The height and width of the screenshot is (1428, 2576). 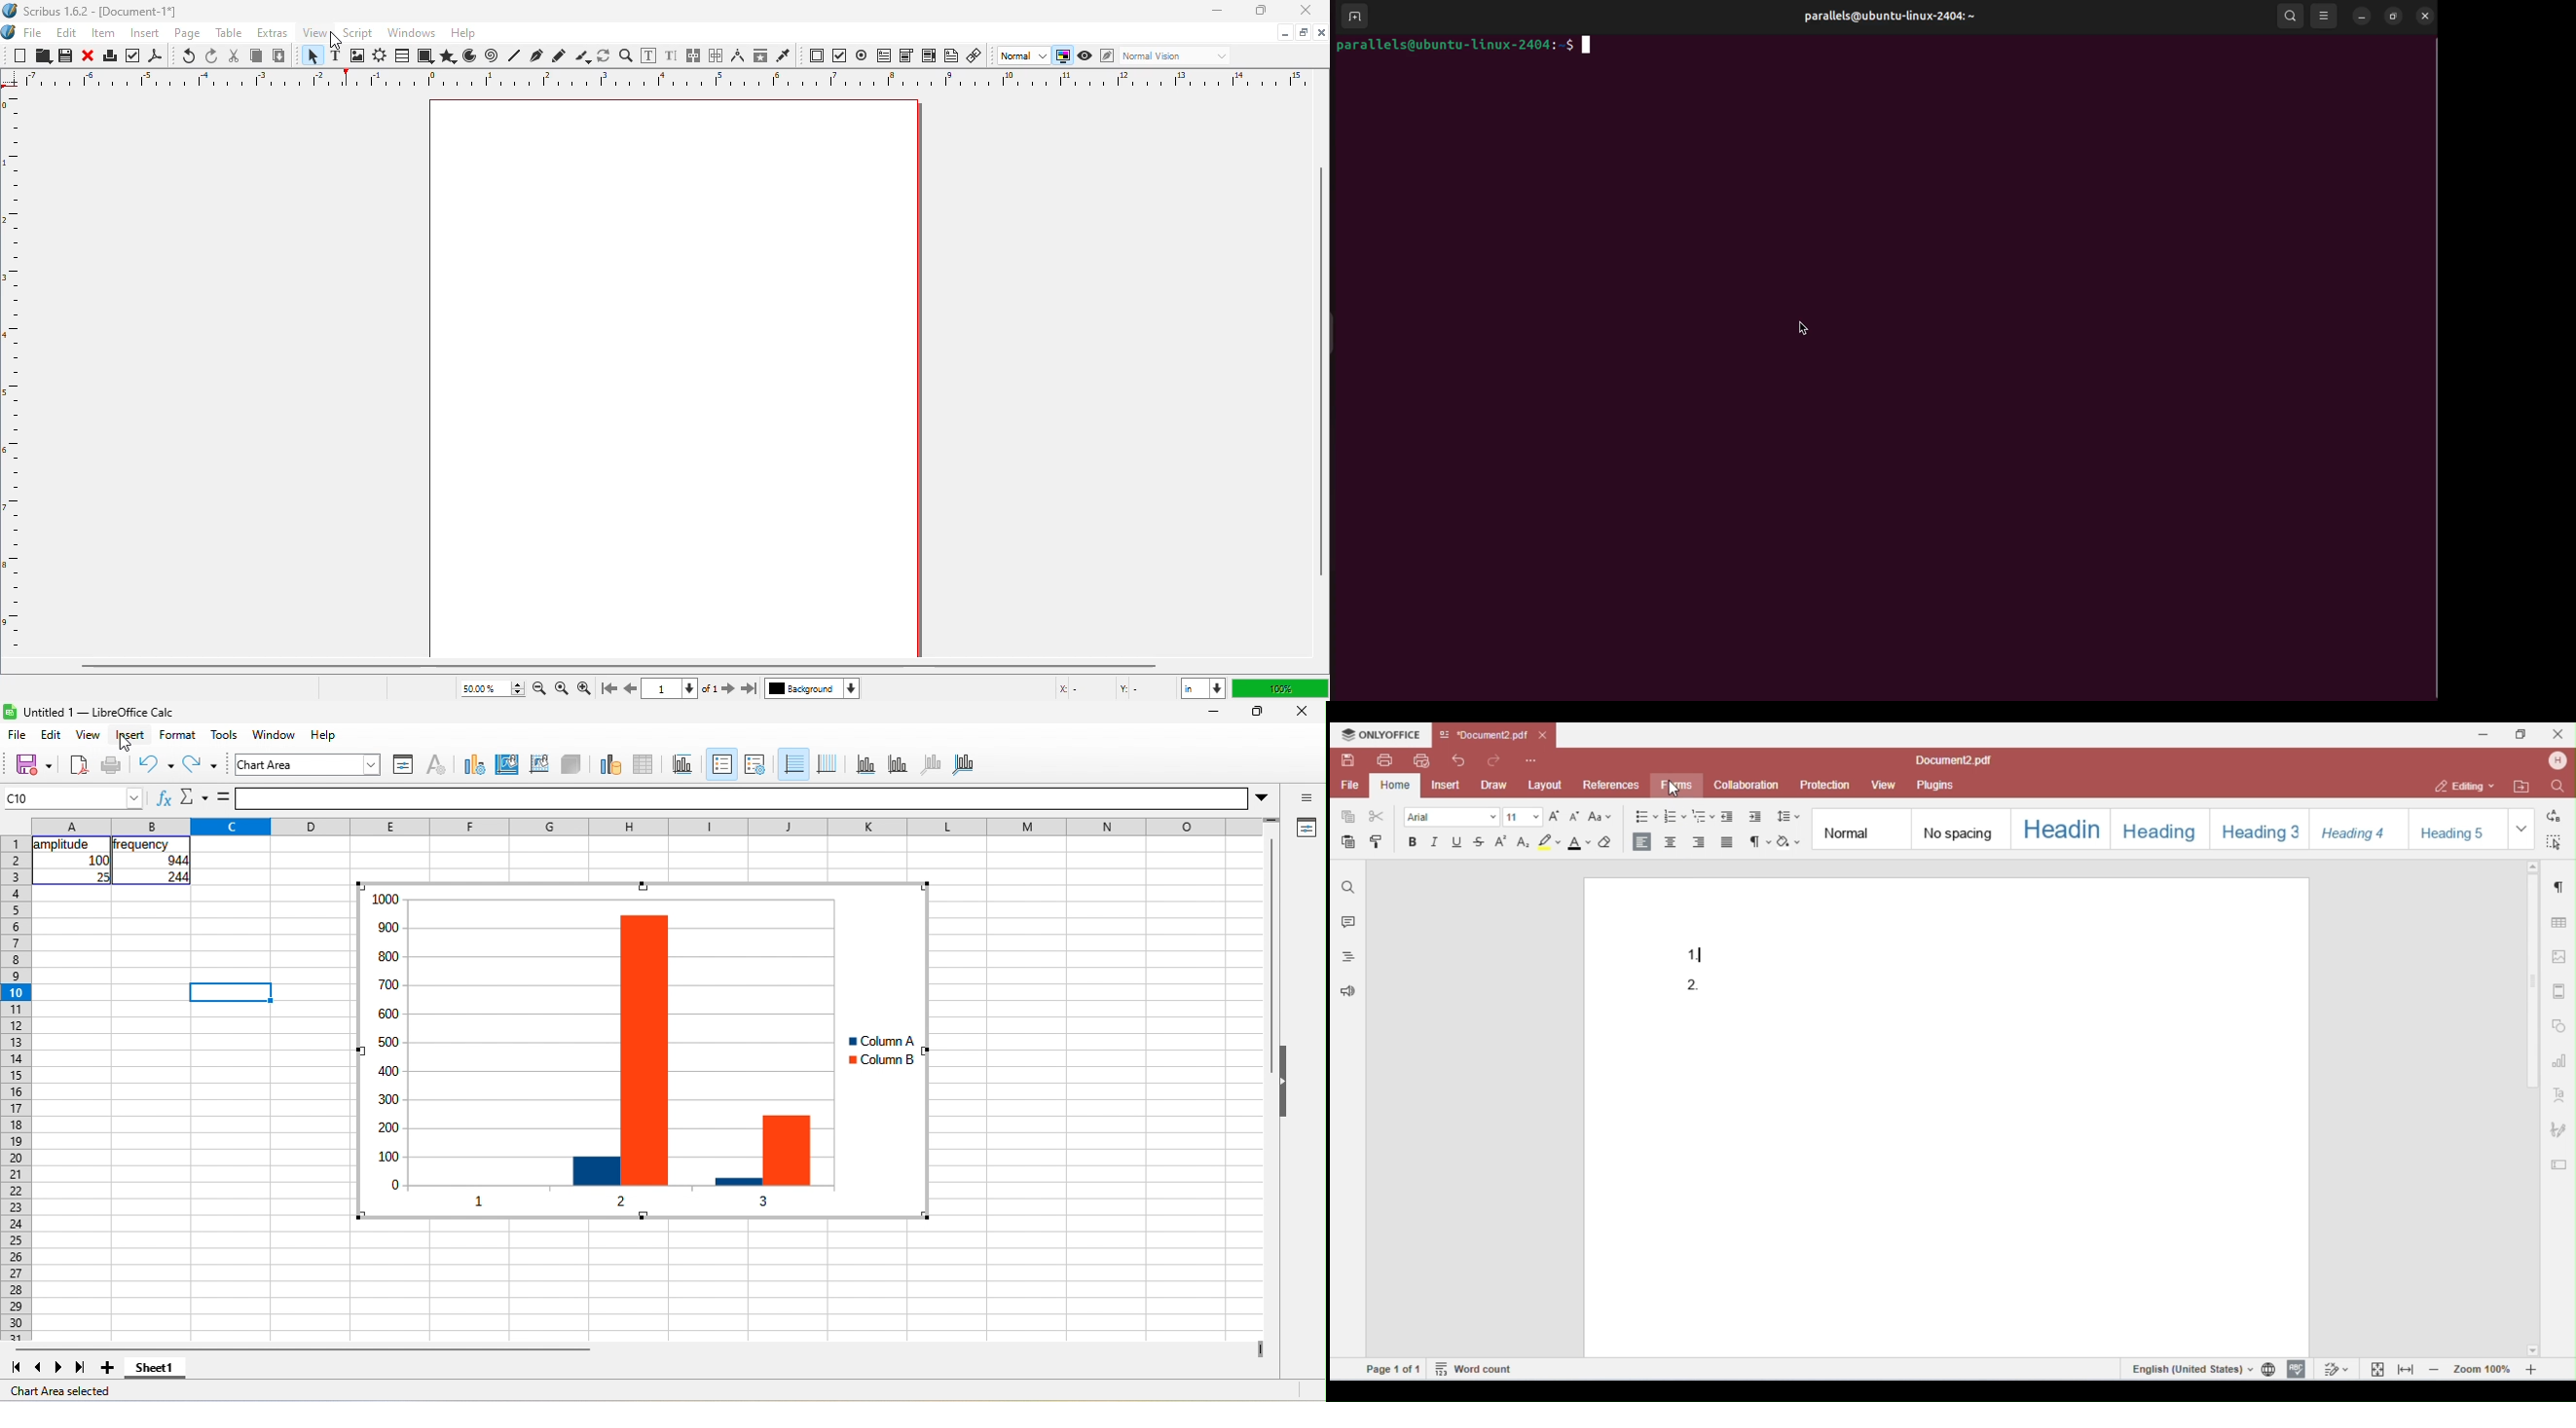 I want to click on format, so click(x=182, y=735).